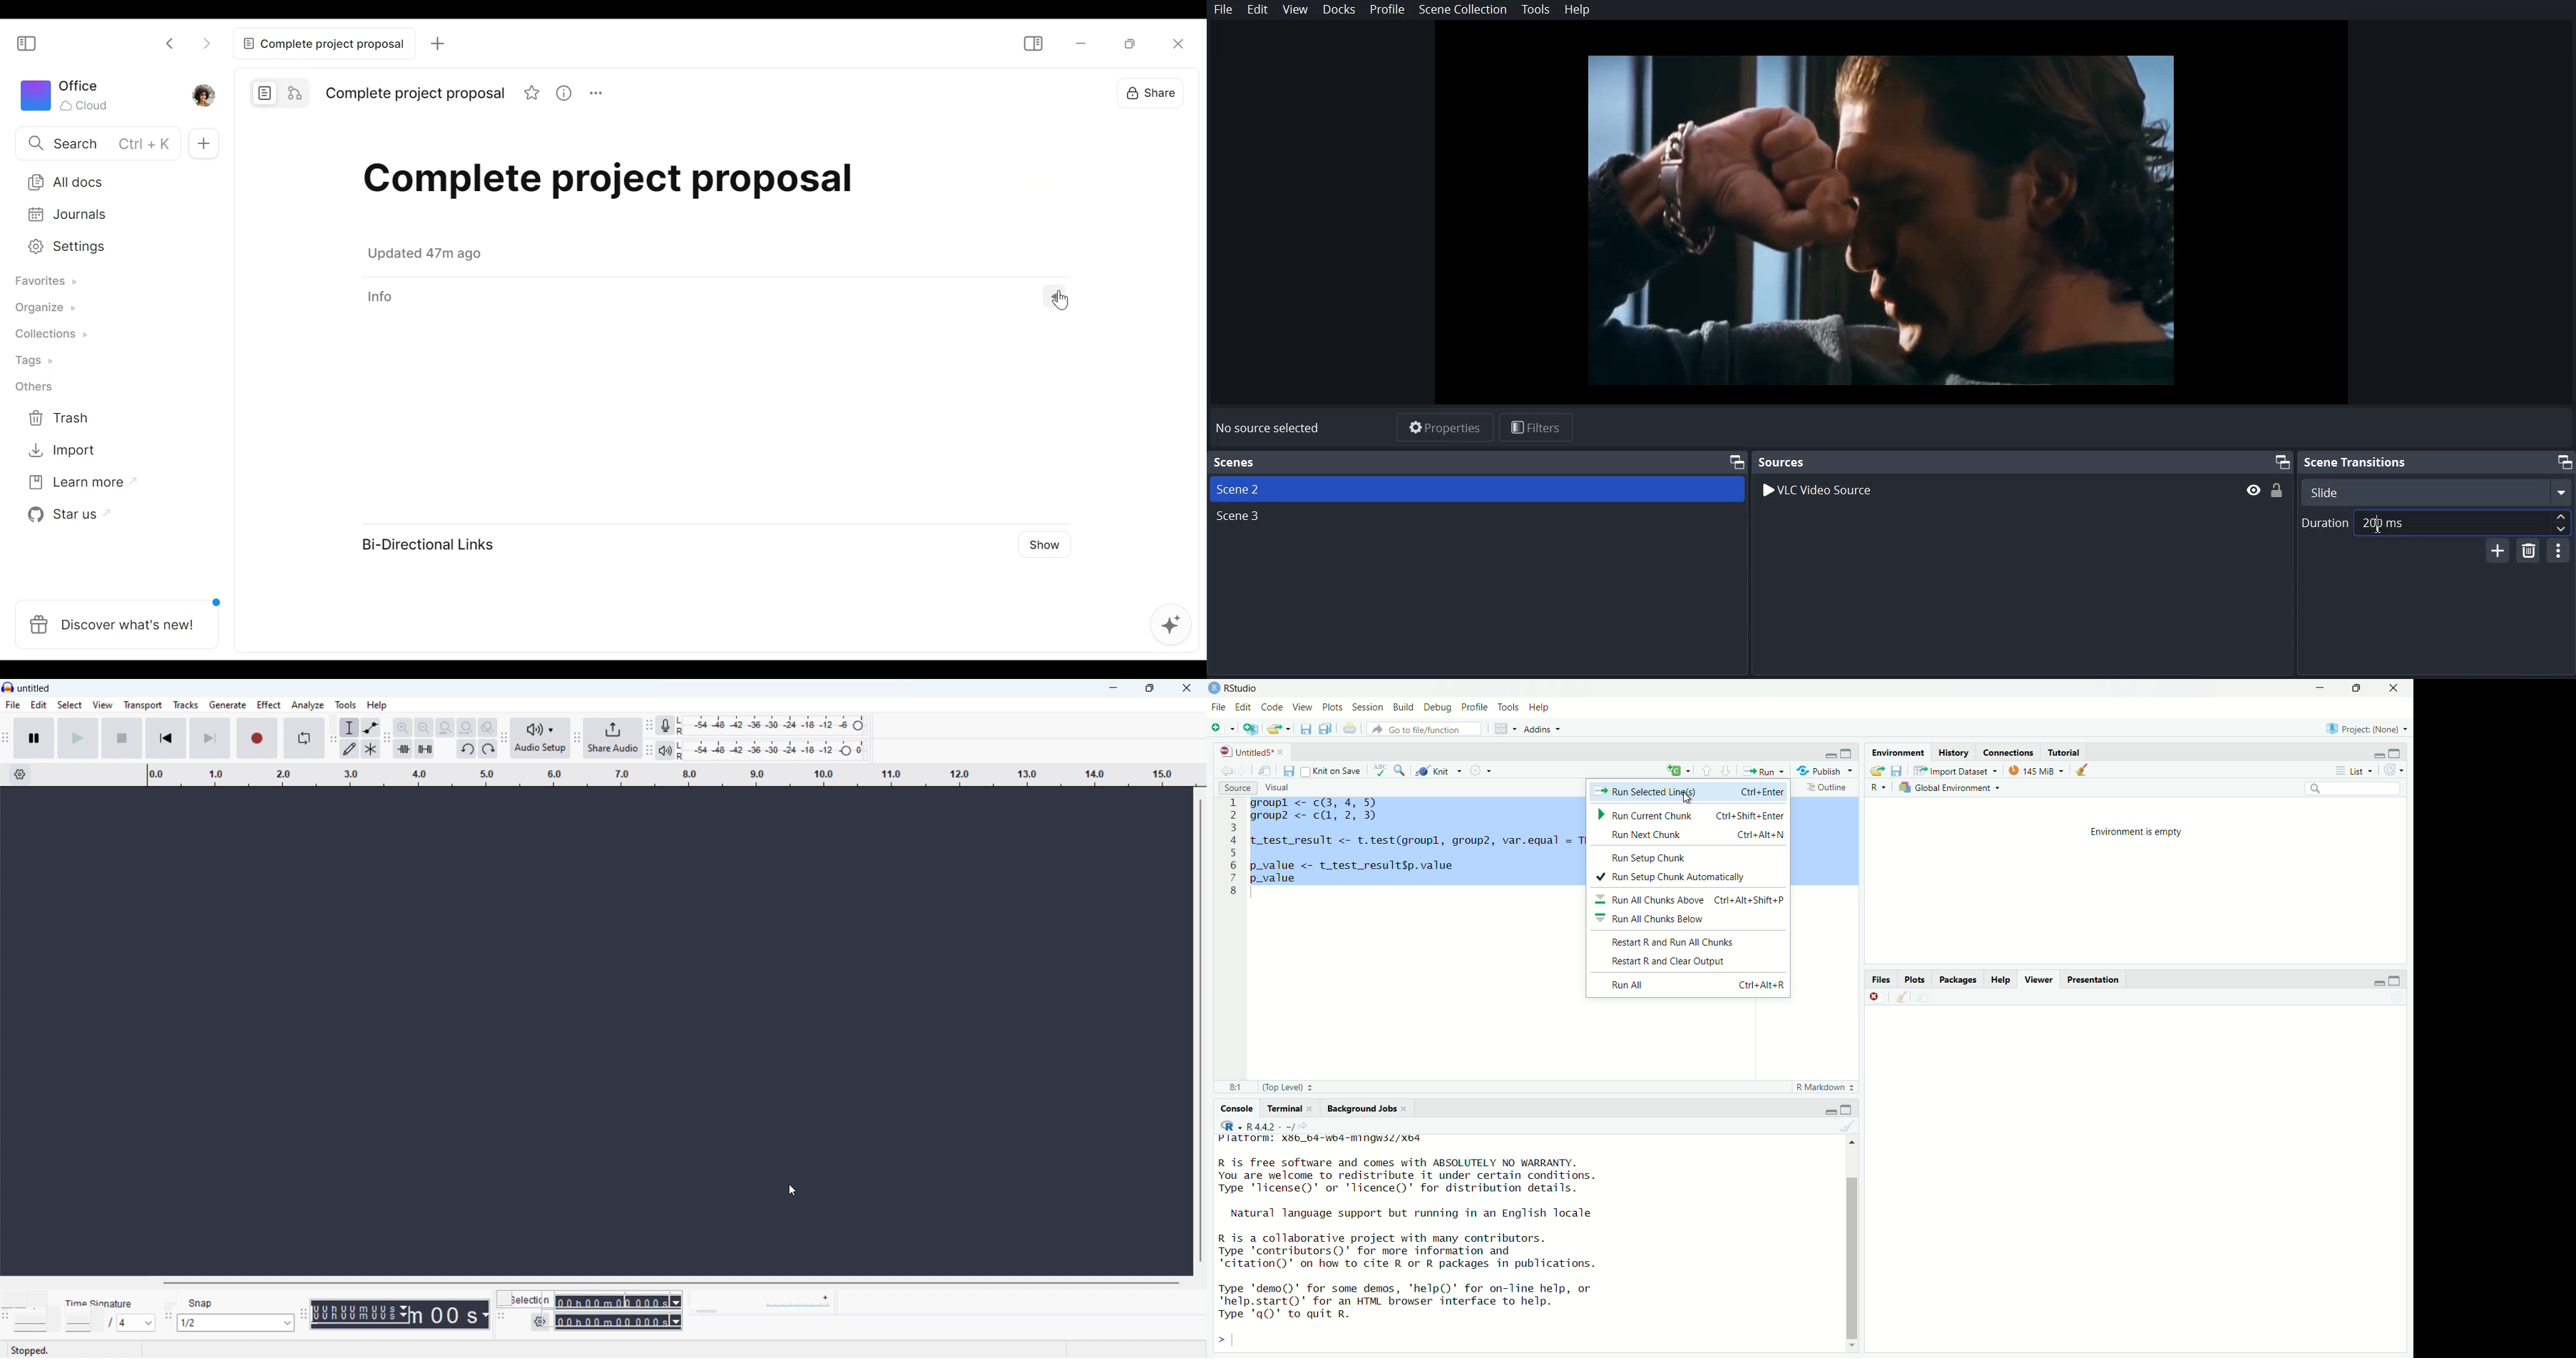 The image size is (2576, 1372). I want to click on recording meter toolbar, so click(648, 724).